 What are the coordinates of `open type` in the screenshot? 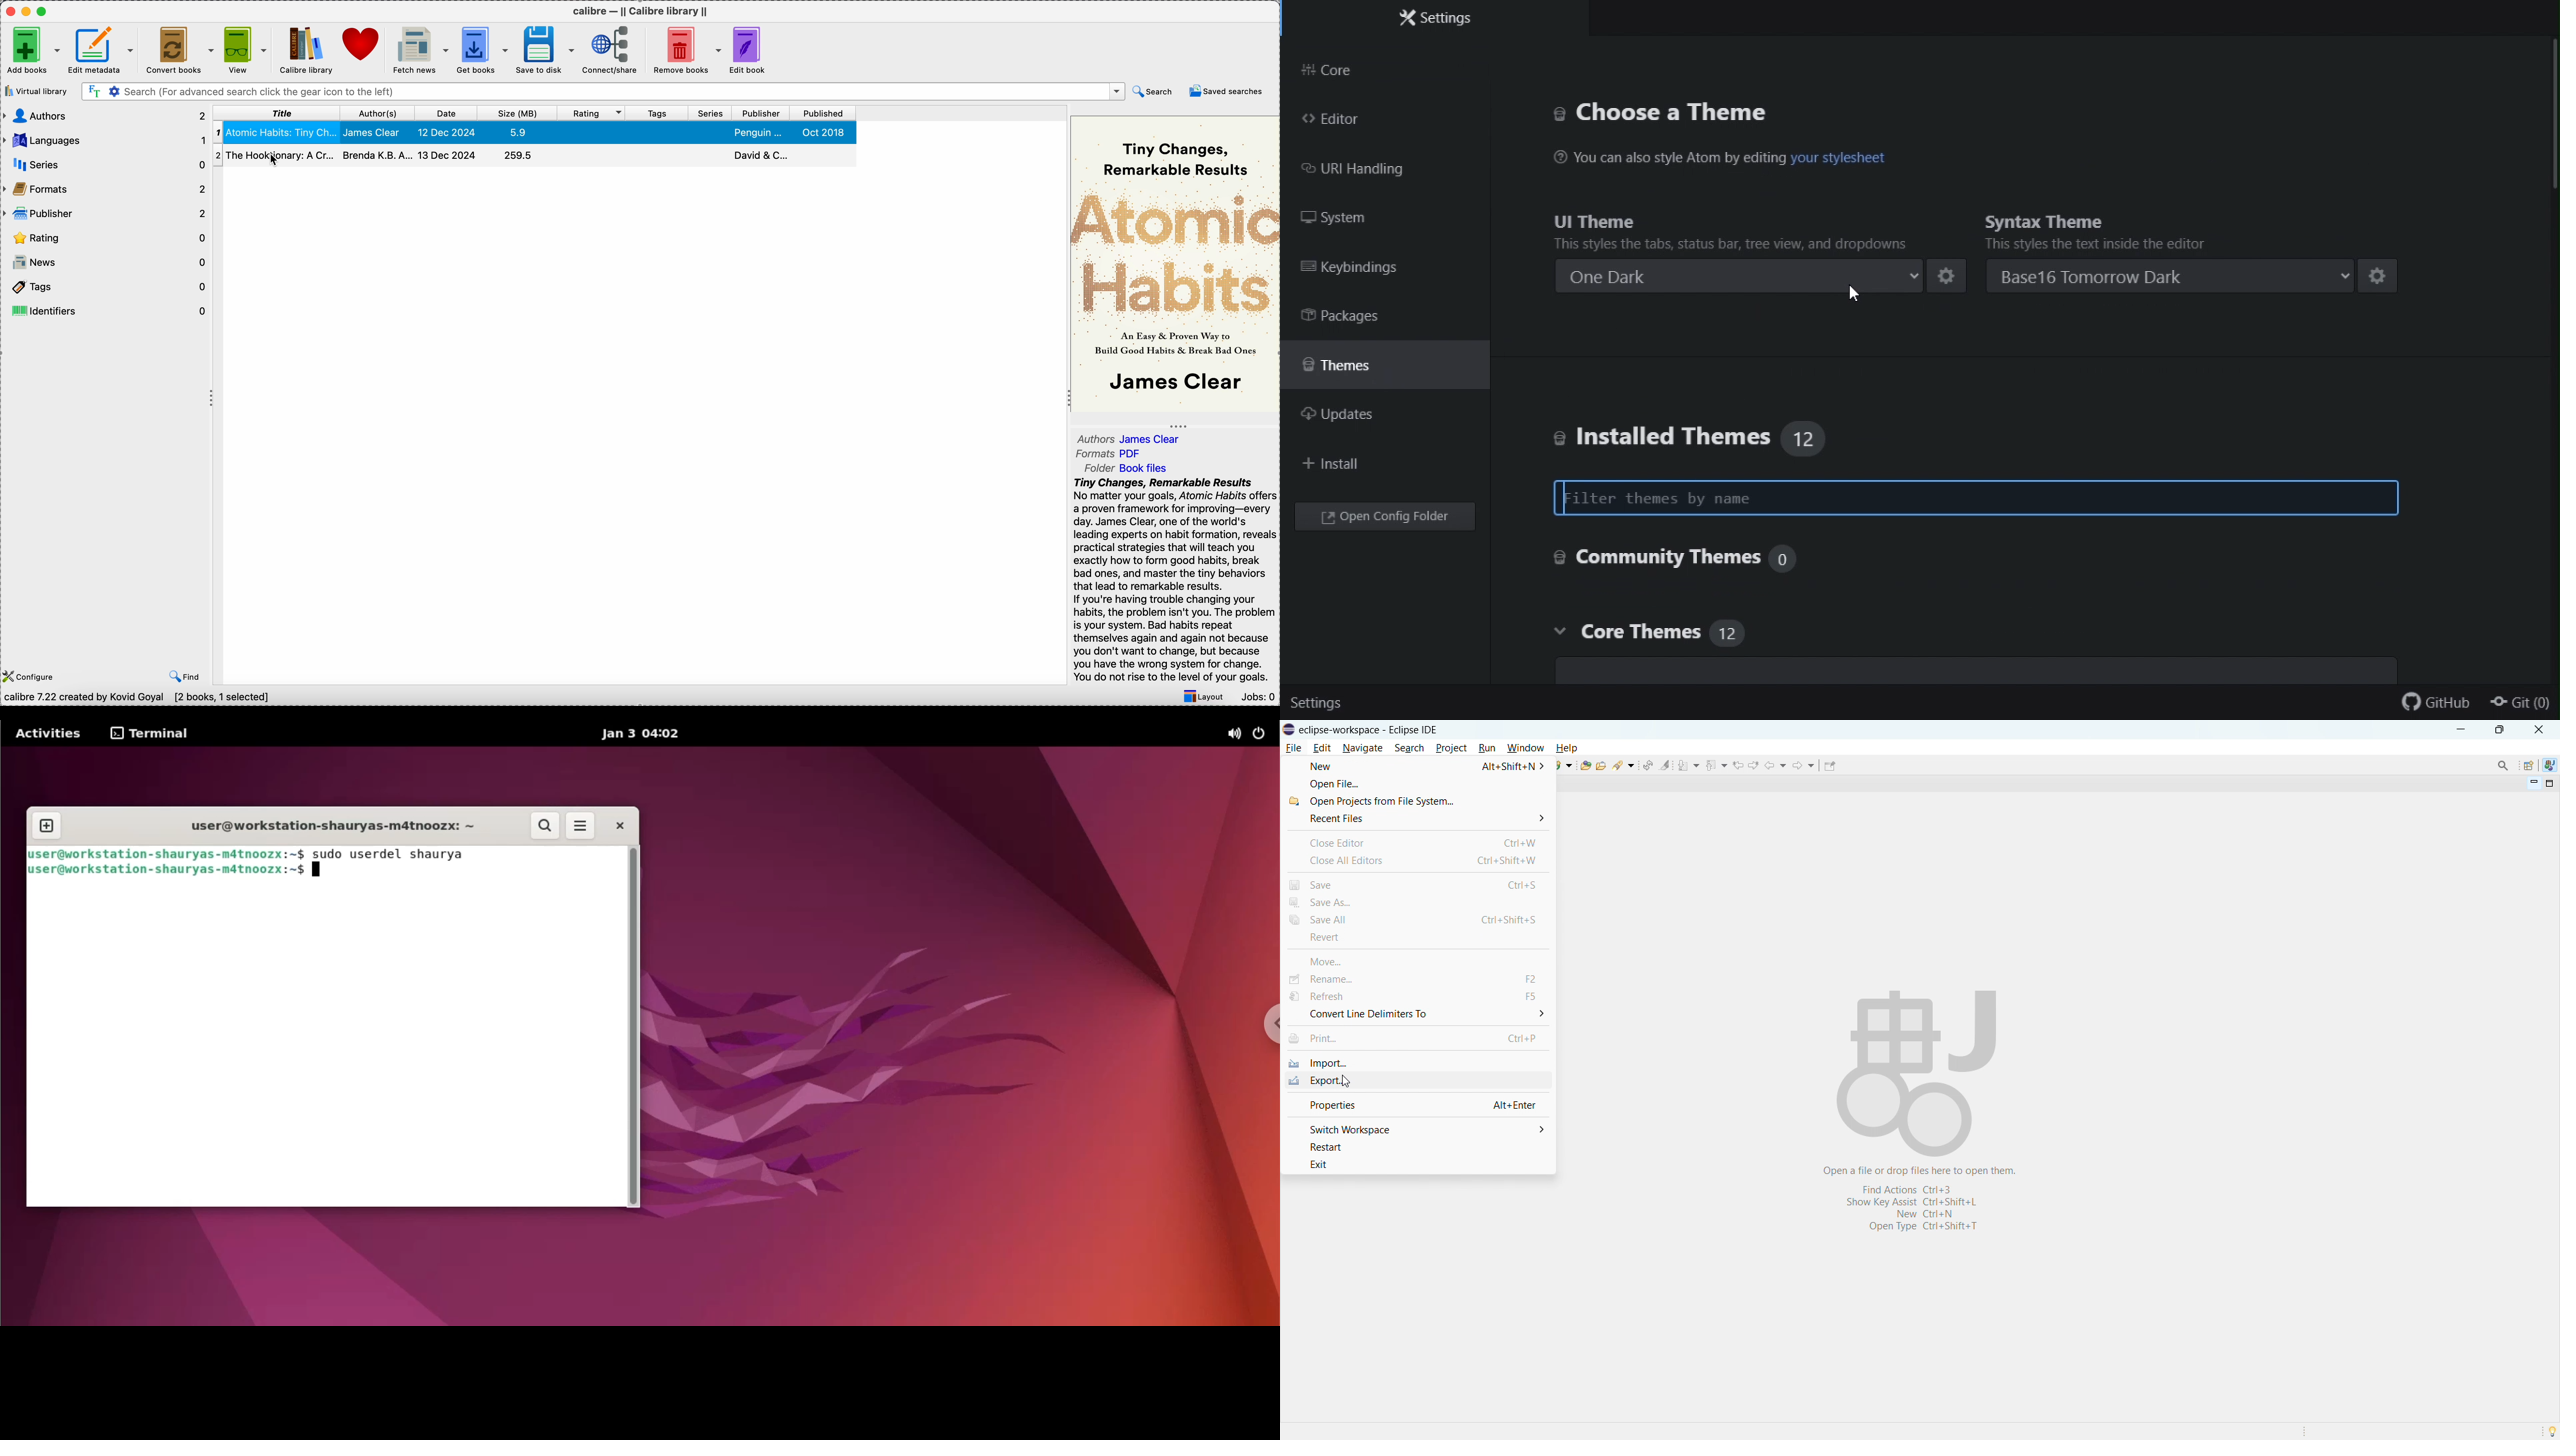 It's located at (1585, 765).